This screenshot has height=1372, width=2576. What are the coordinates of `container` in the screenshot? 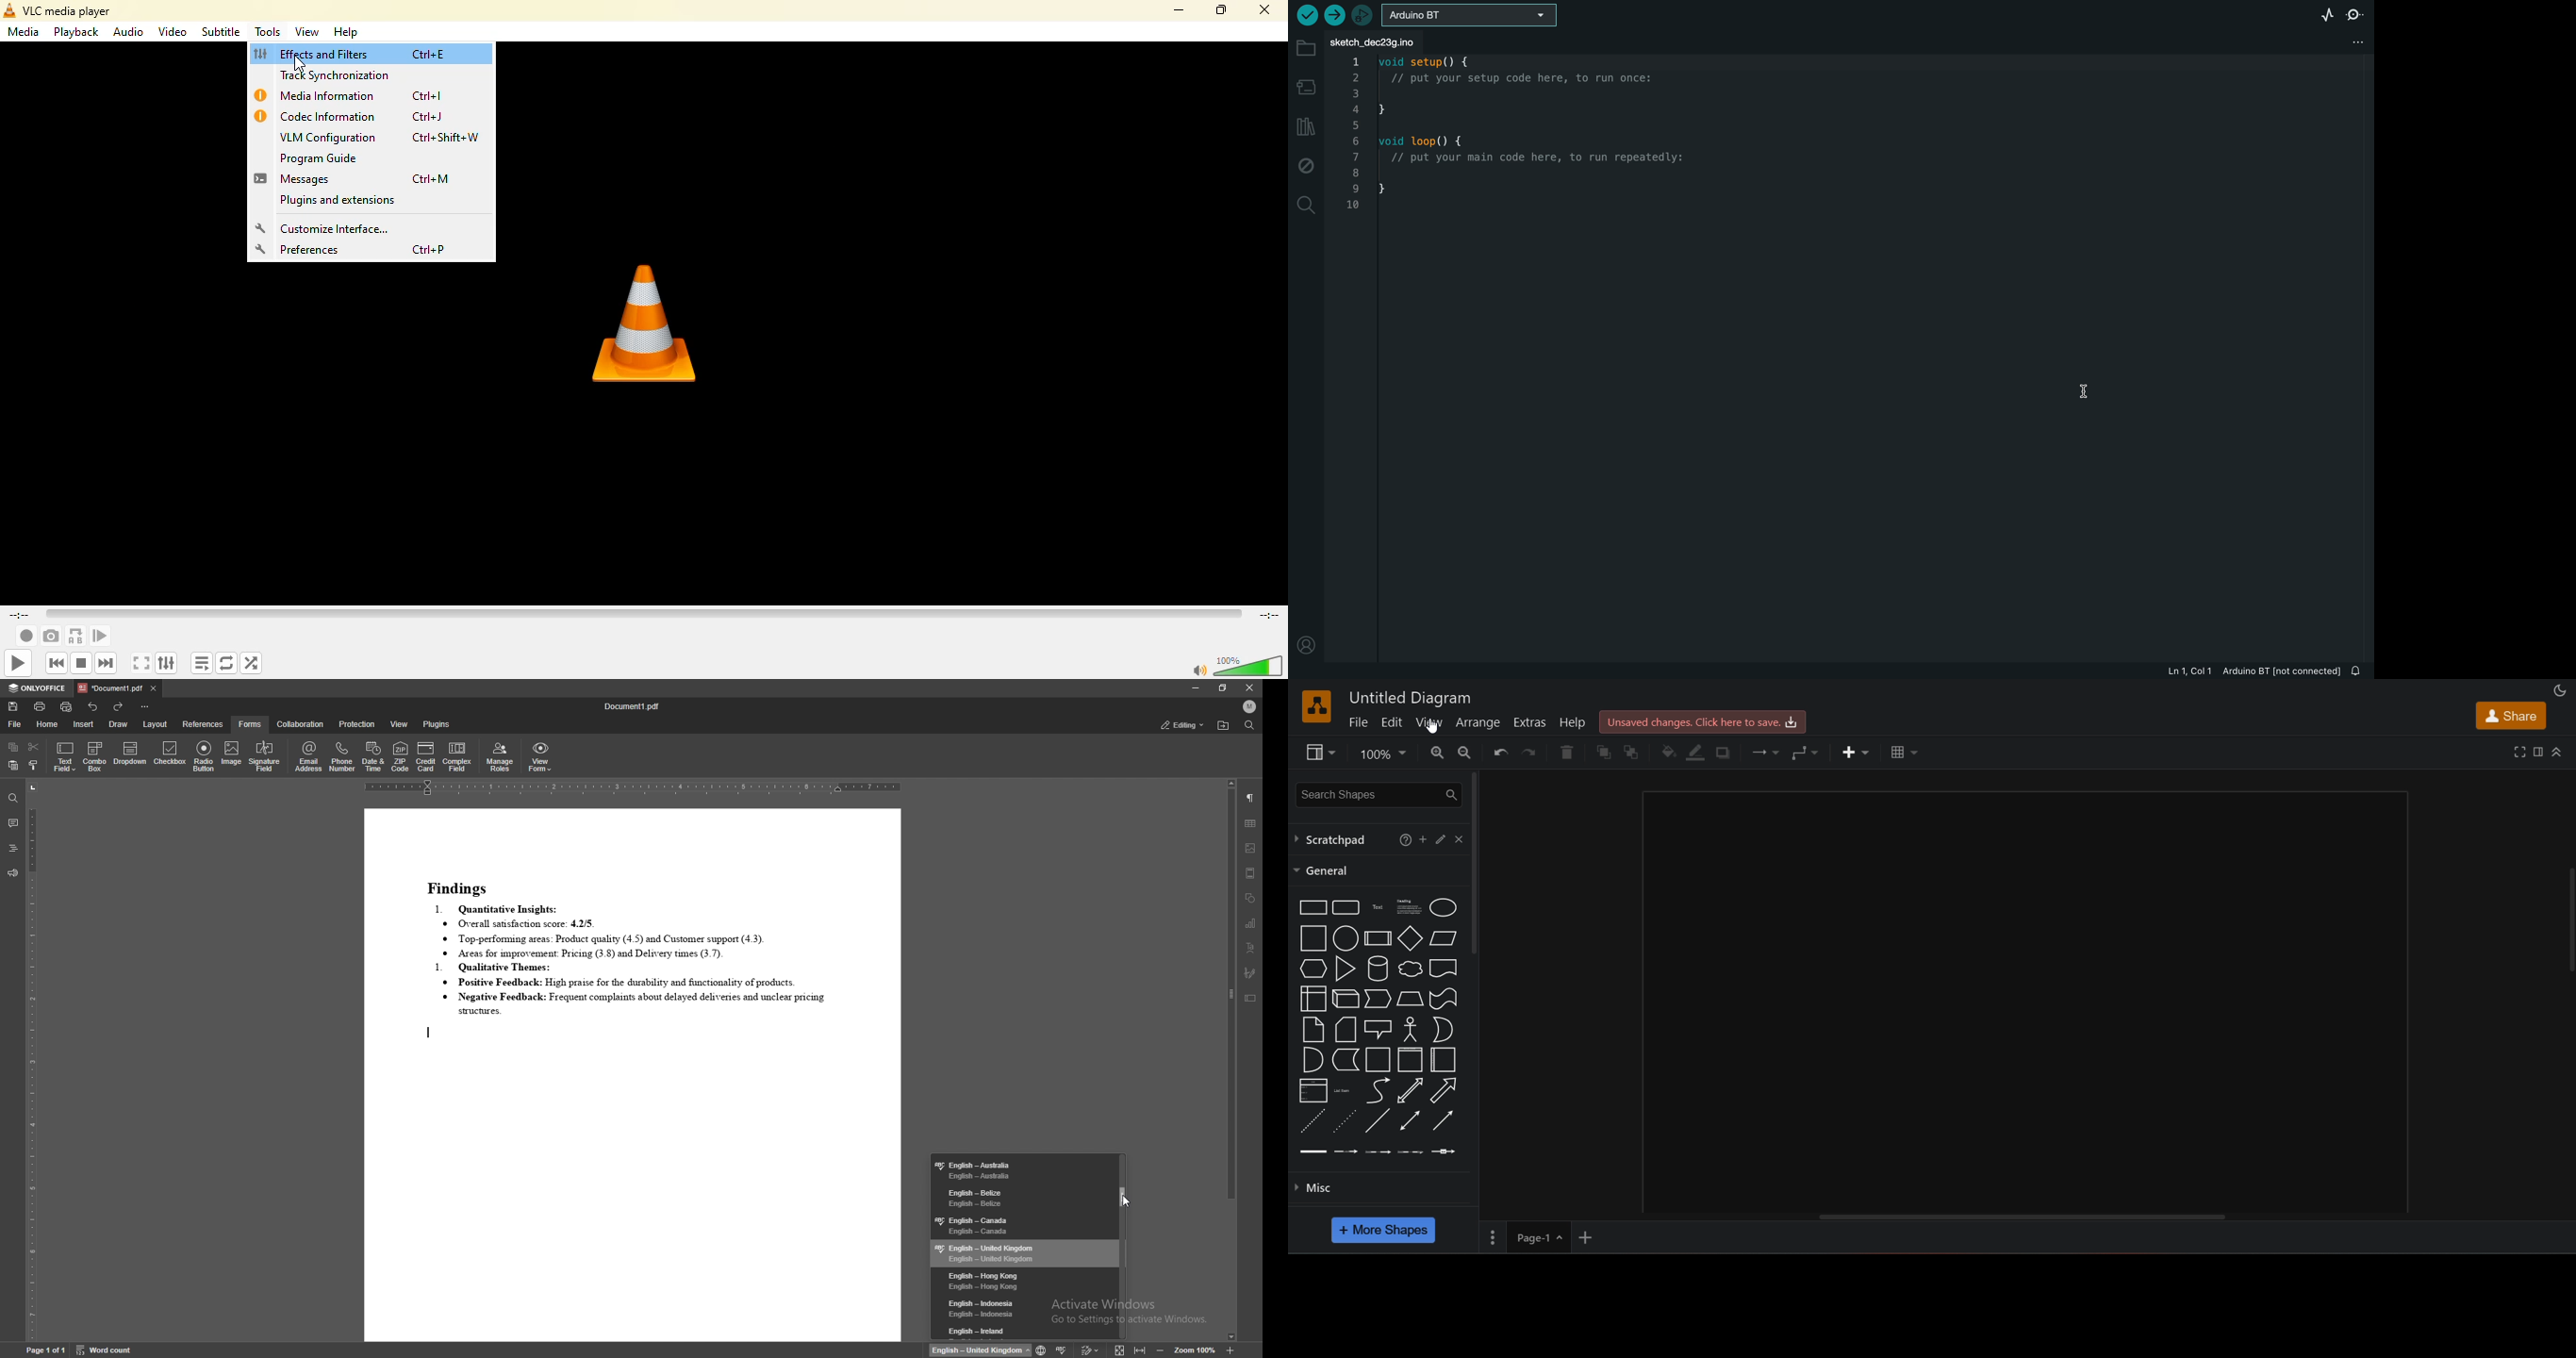 It's located at (1409, 1060).